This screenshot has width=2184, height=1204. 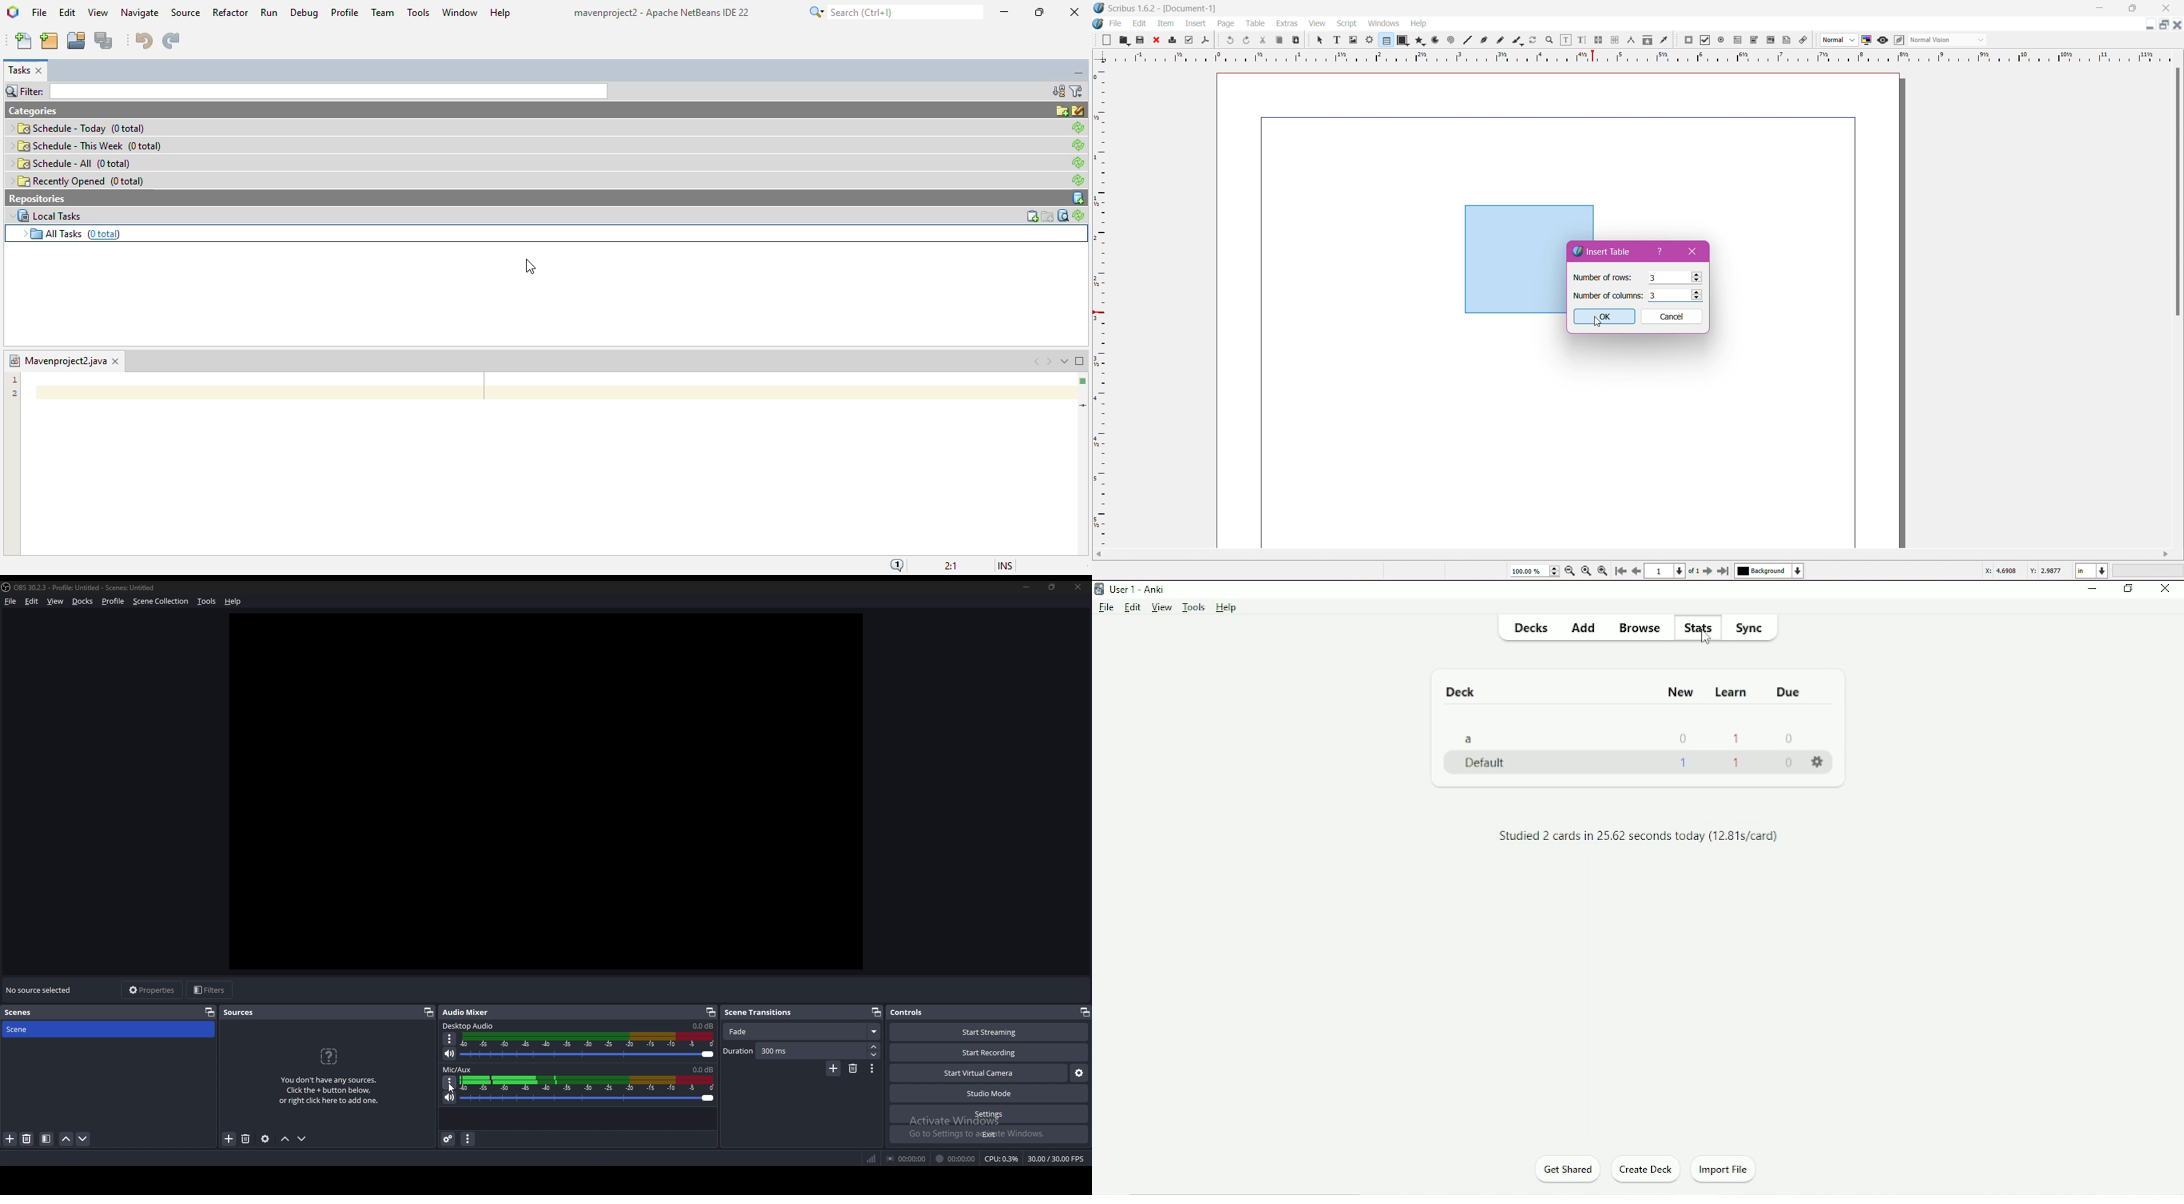 I want to click on Help, so click(x=1418, y=24).